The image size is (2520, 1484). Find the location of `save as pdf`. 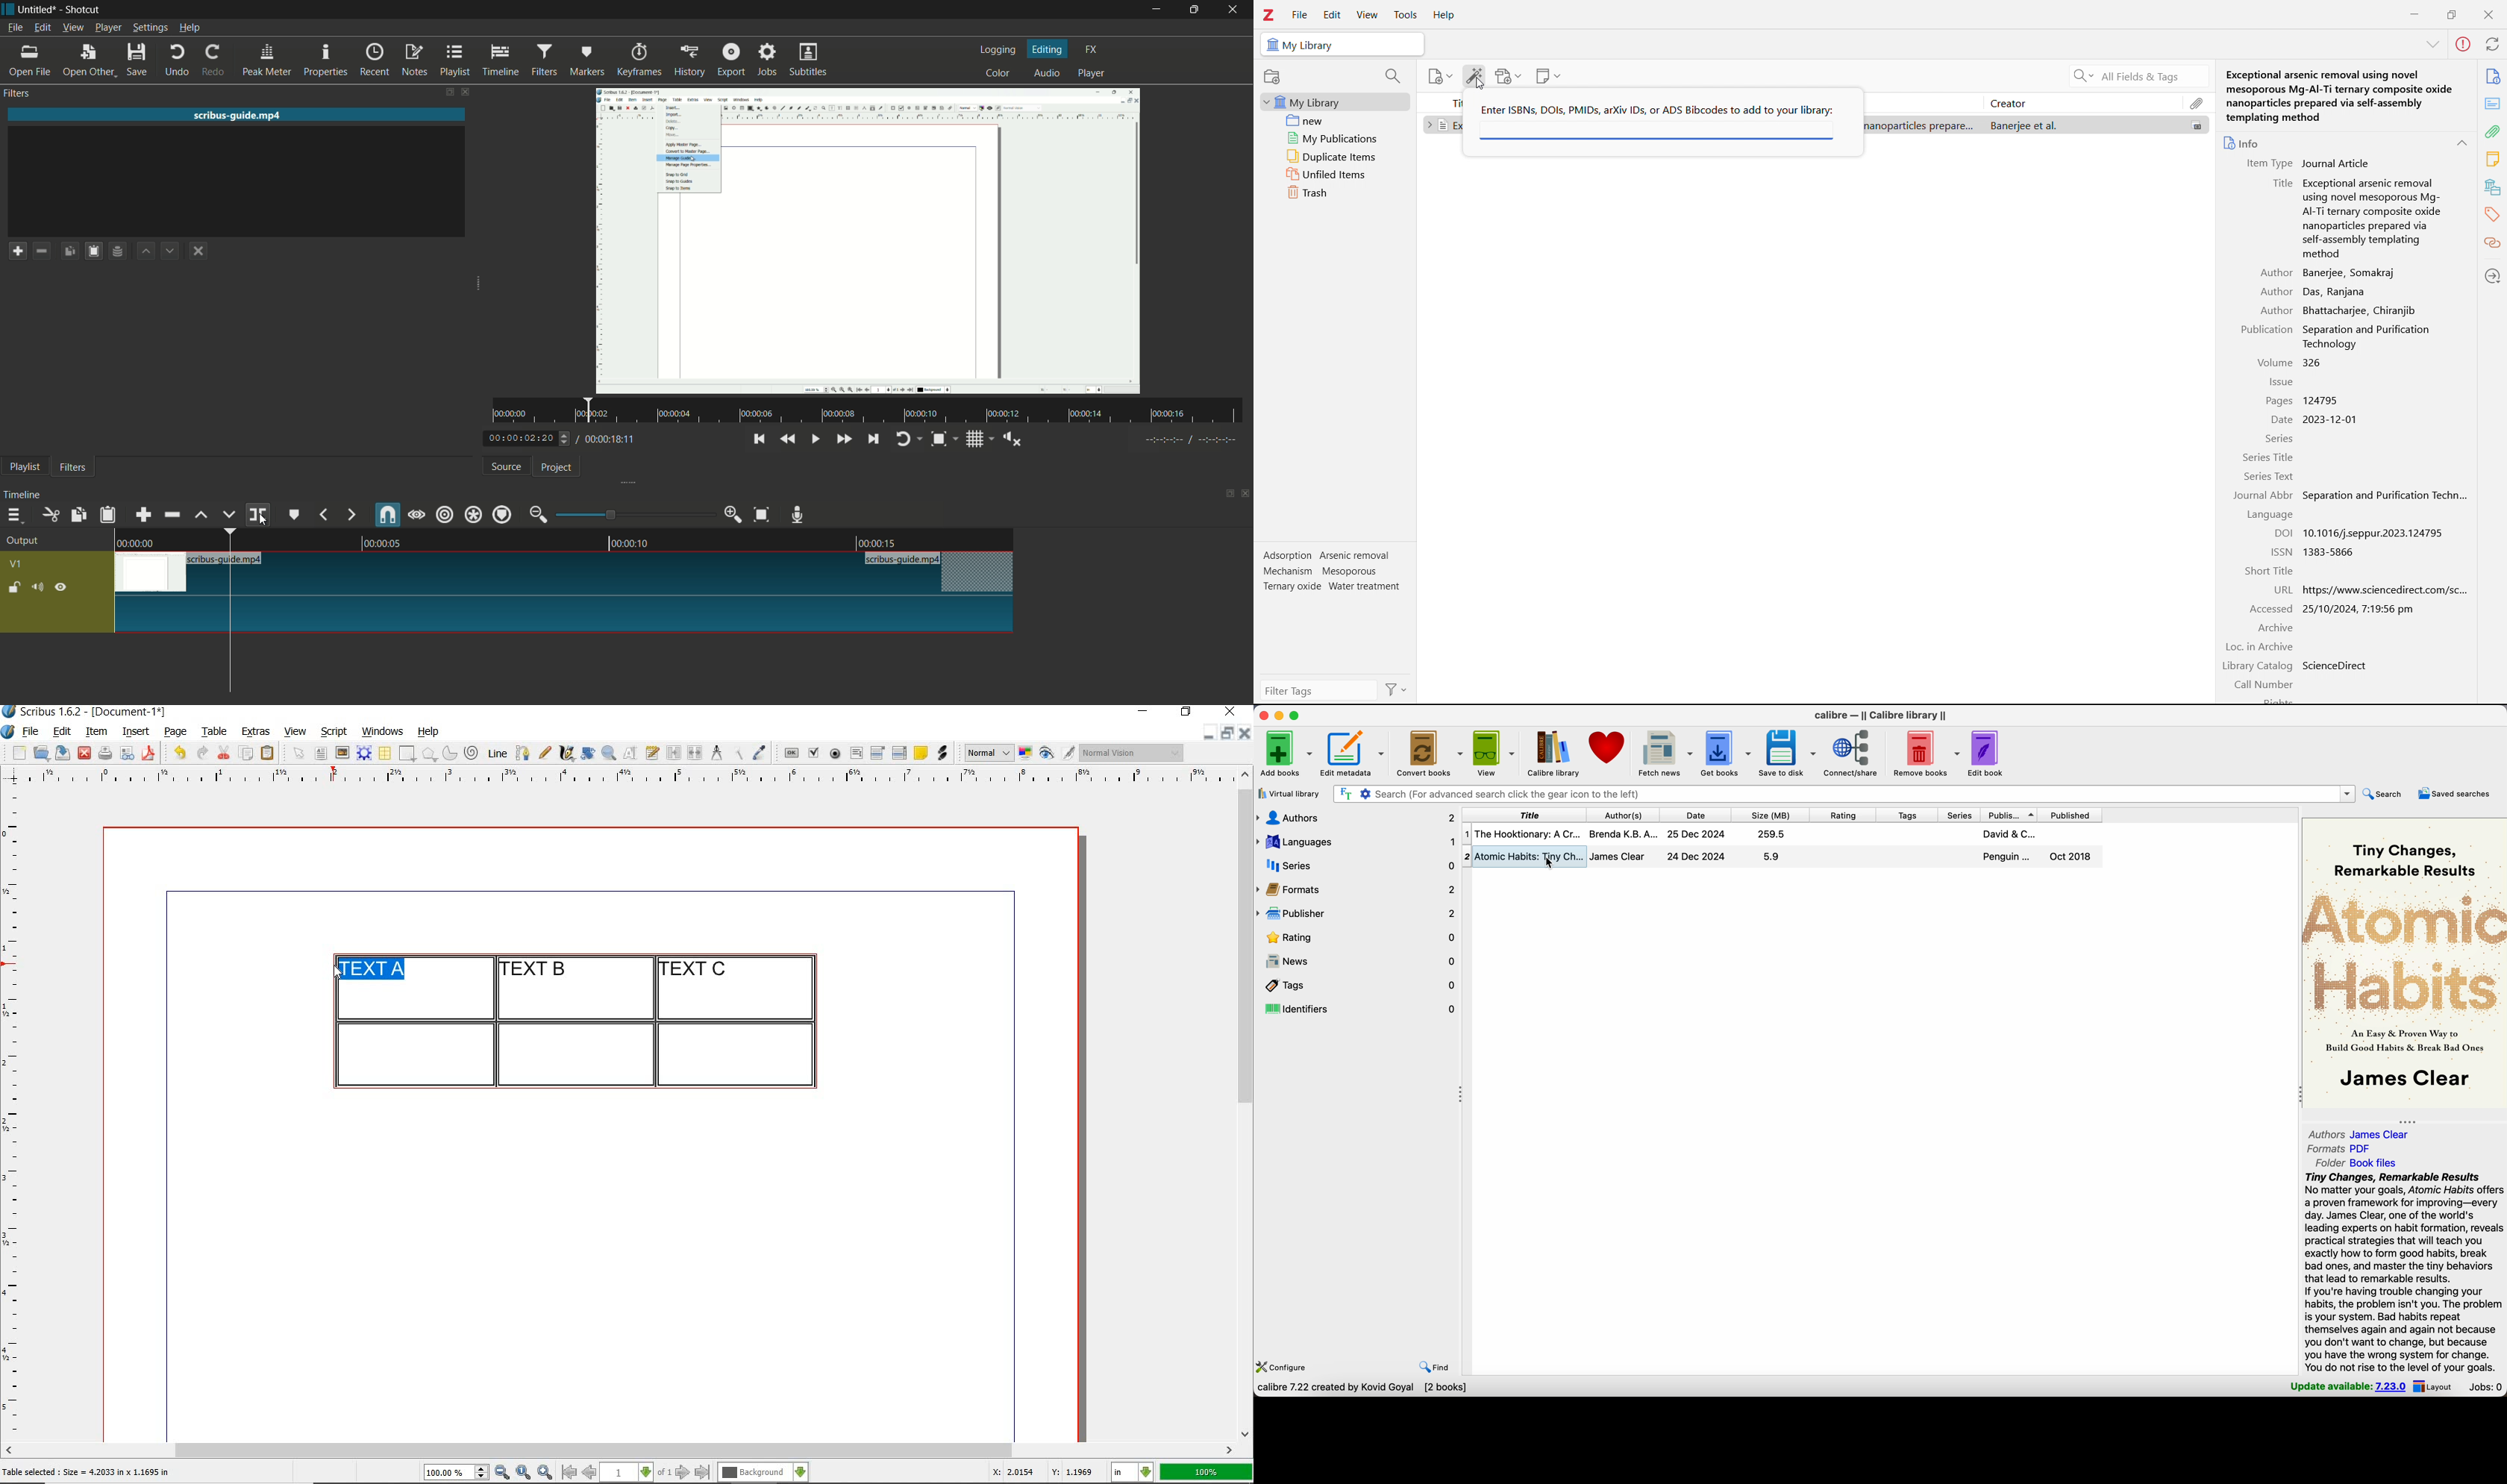

save as pdf is located at coordinates (151, 753).